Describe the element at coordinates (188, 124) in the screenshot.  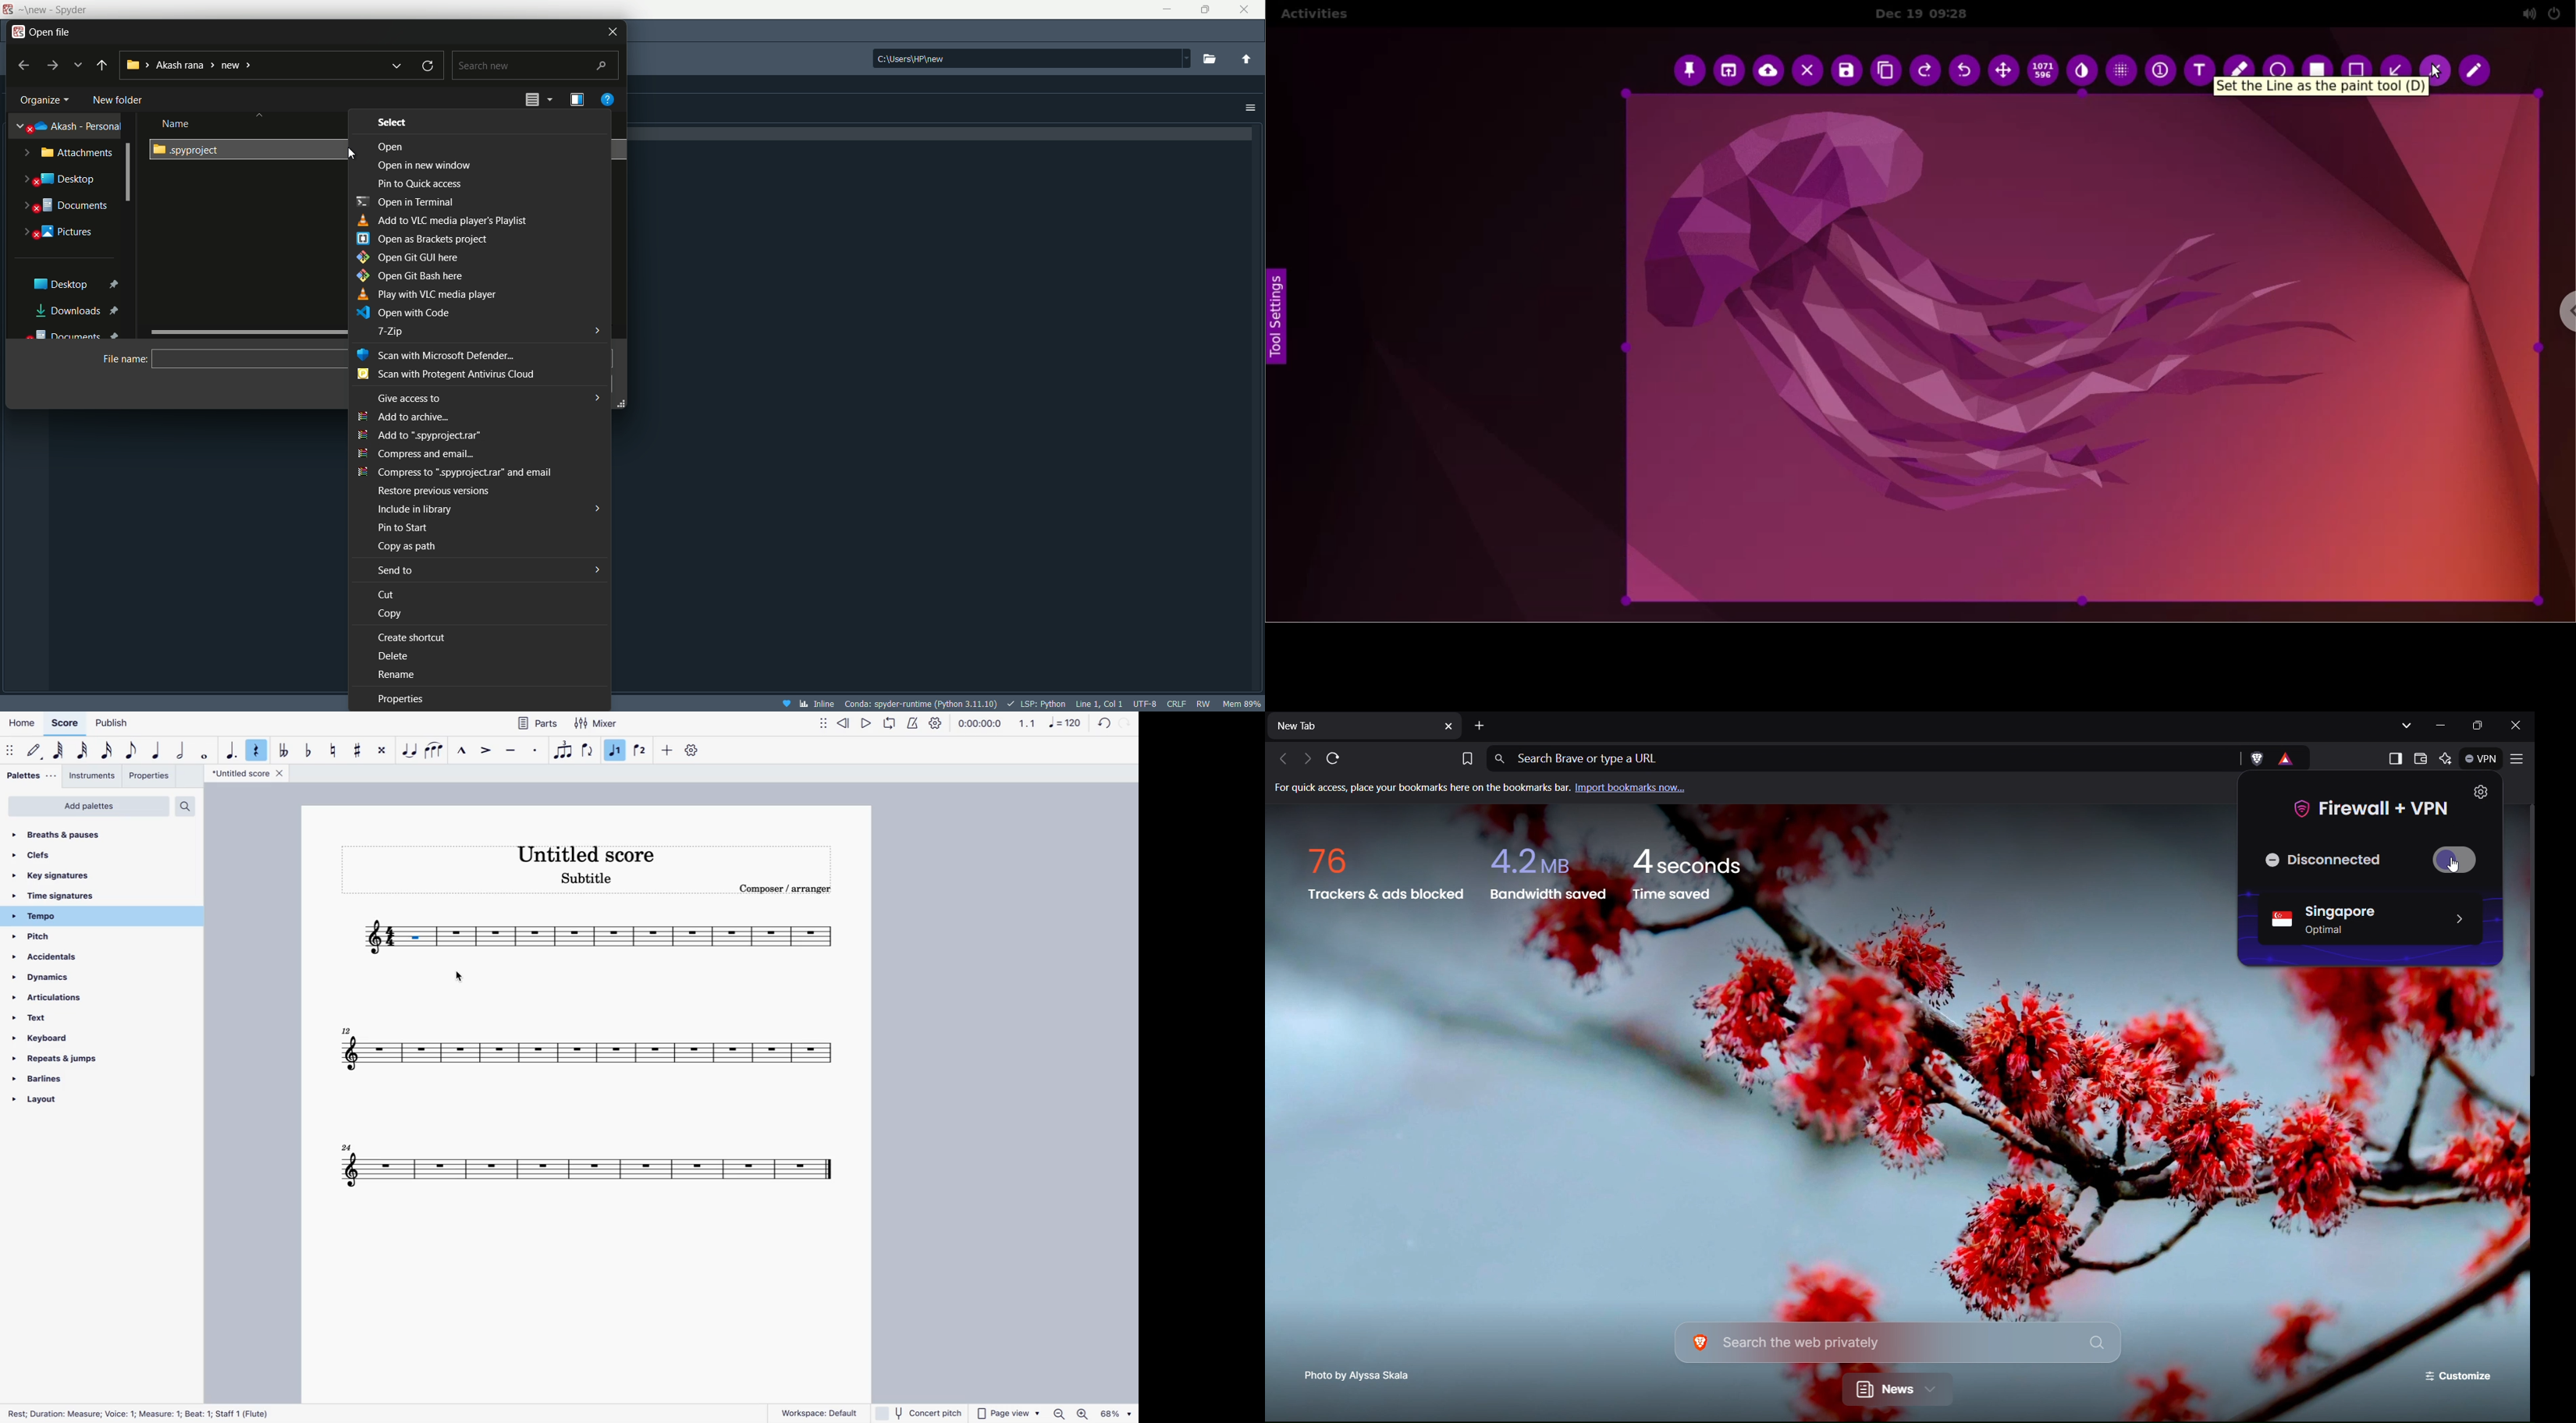
I see `Name` at that location.